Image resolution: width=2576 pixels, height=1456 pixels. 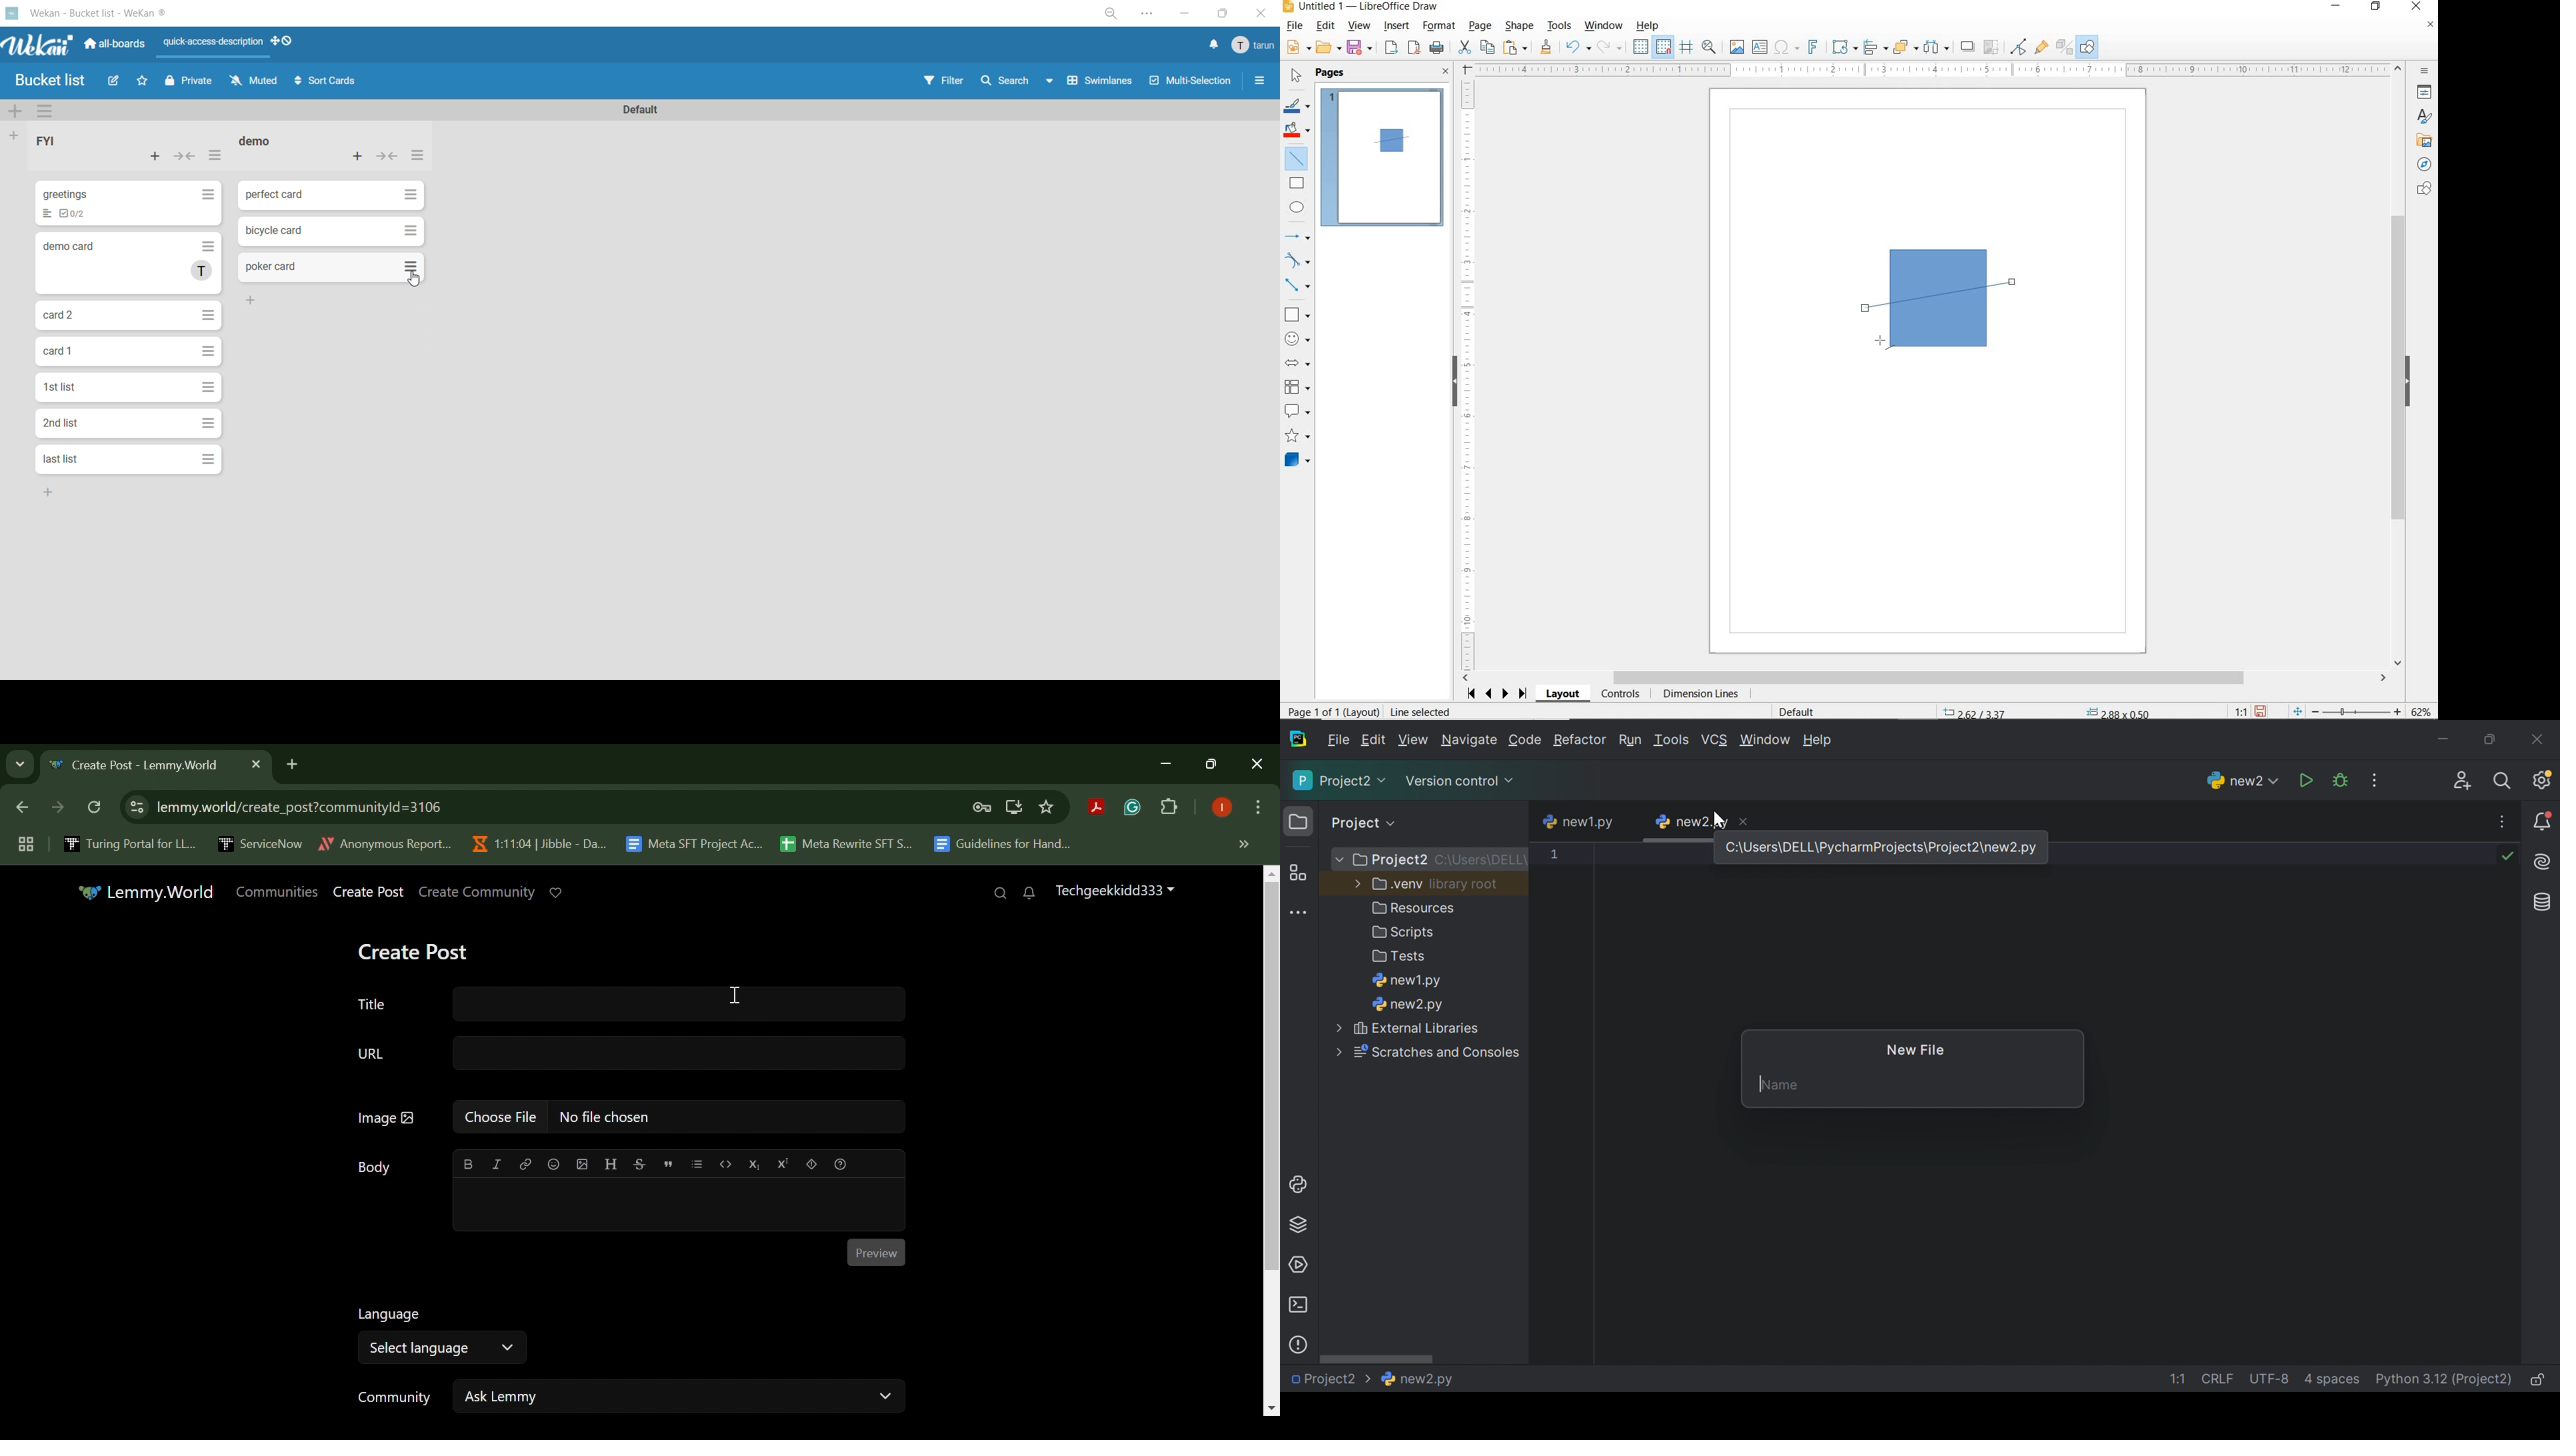 I want to click on Close Tab, so click(x=254, y=764).